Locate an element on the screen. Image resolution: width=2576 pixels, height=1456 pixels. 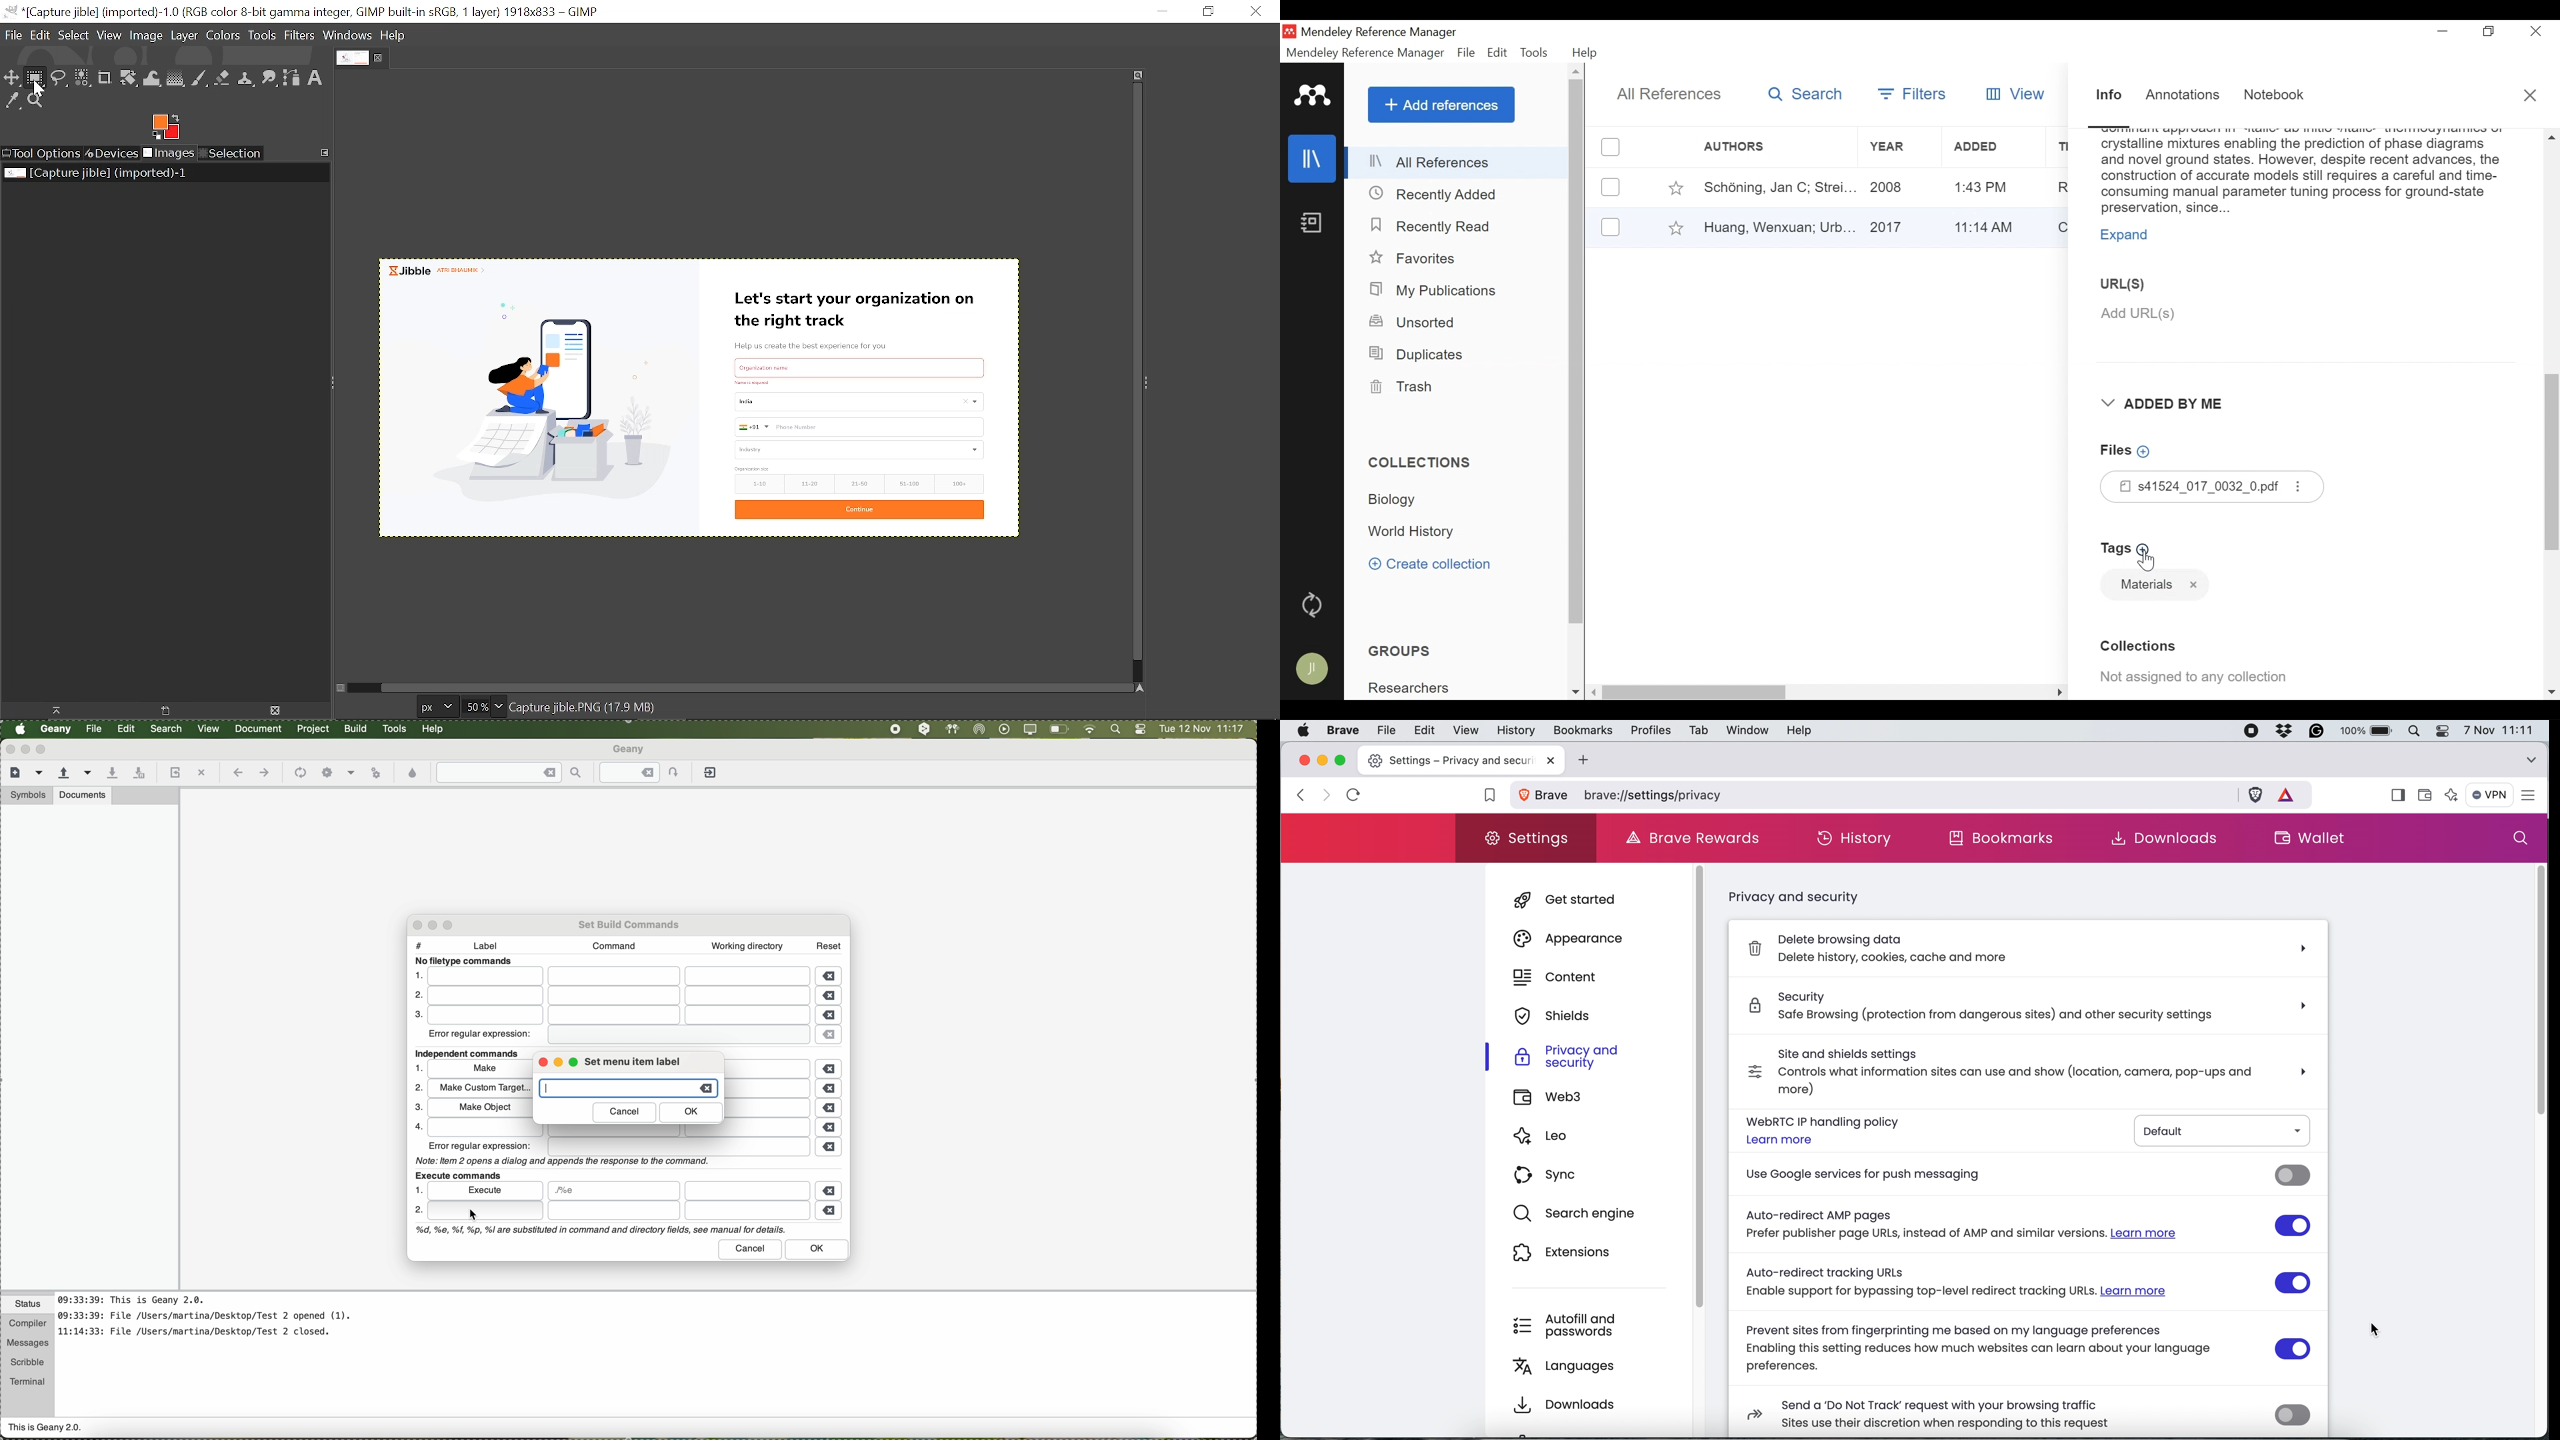
Continue is located at coordinates (860, 510).